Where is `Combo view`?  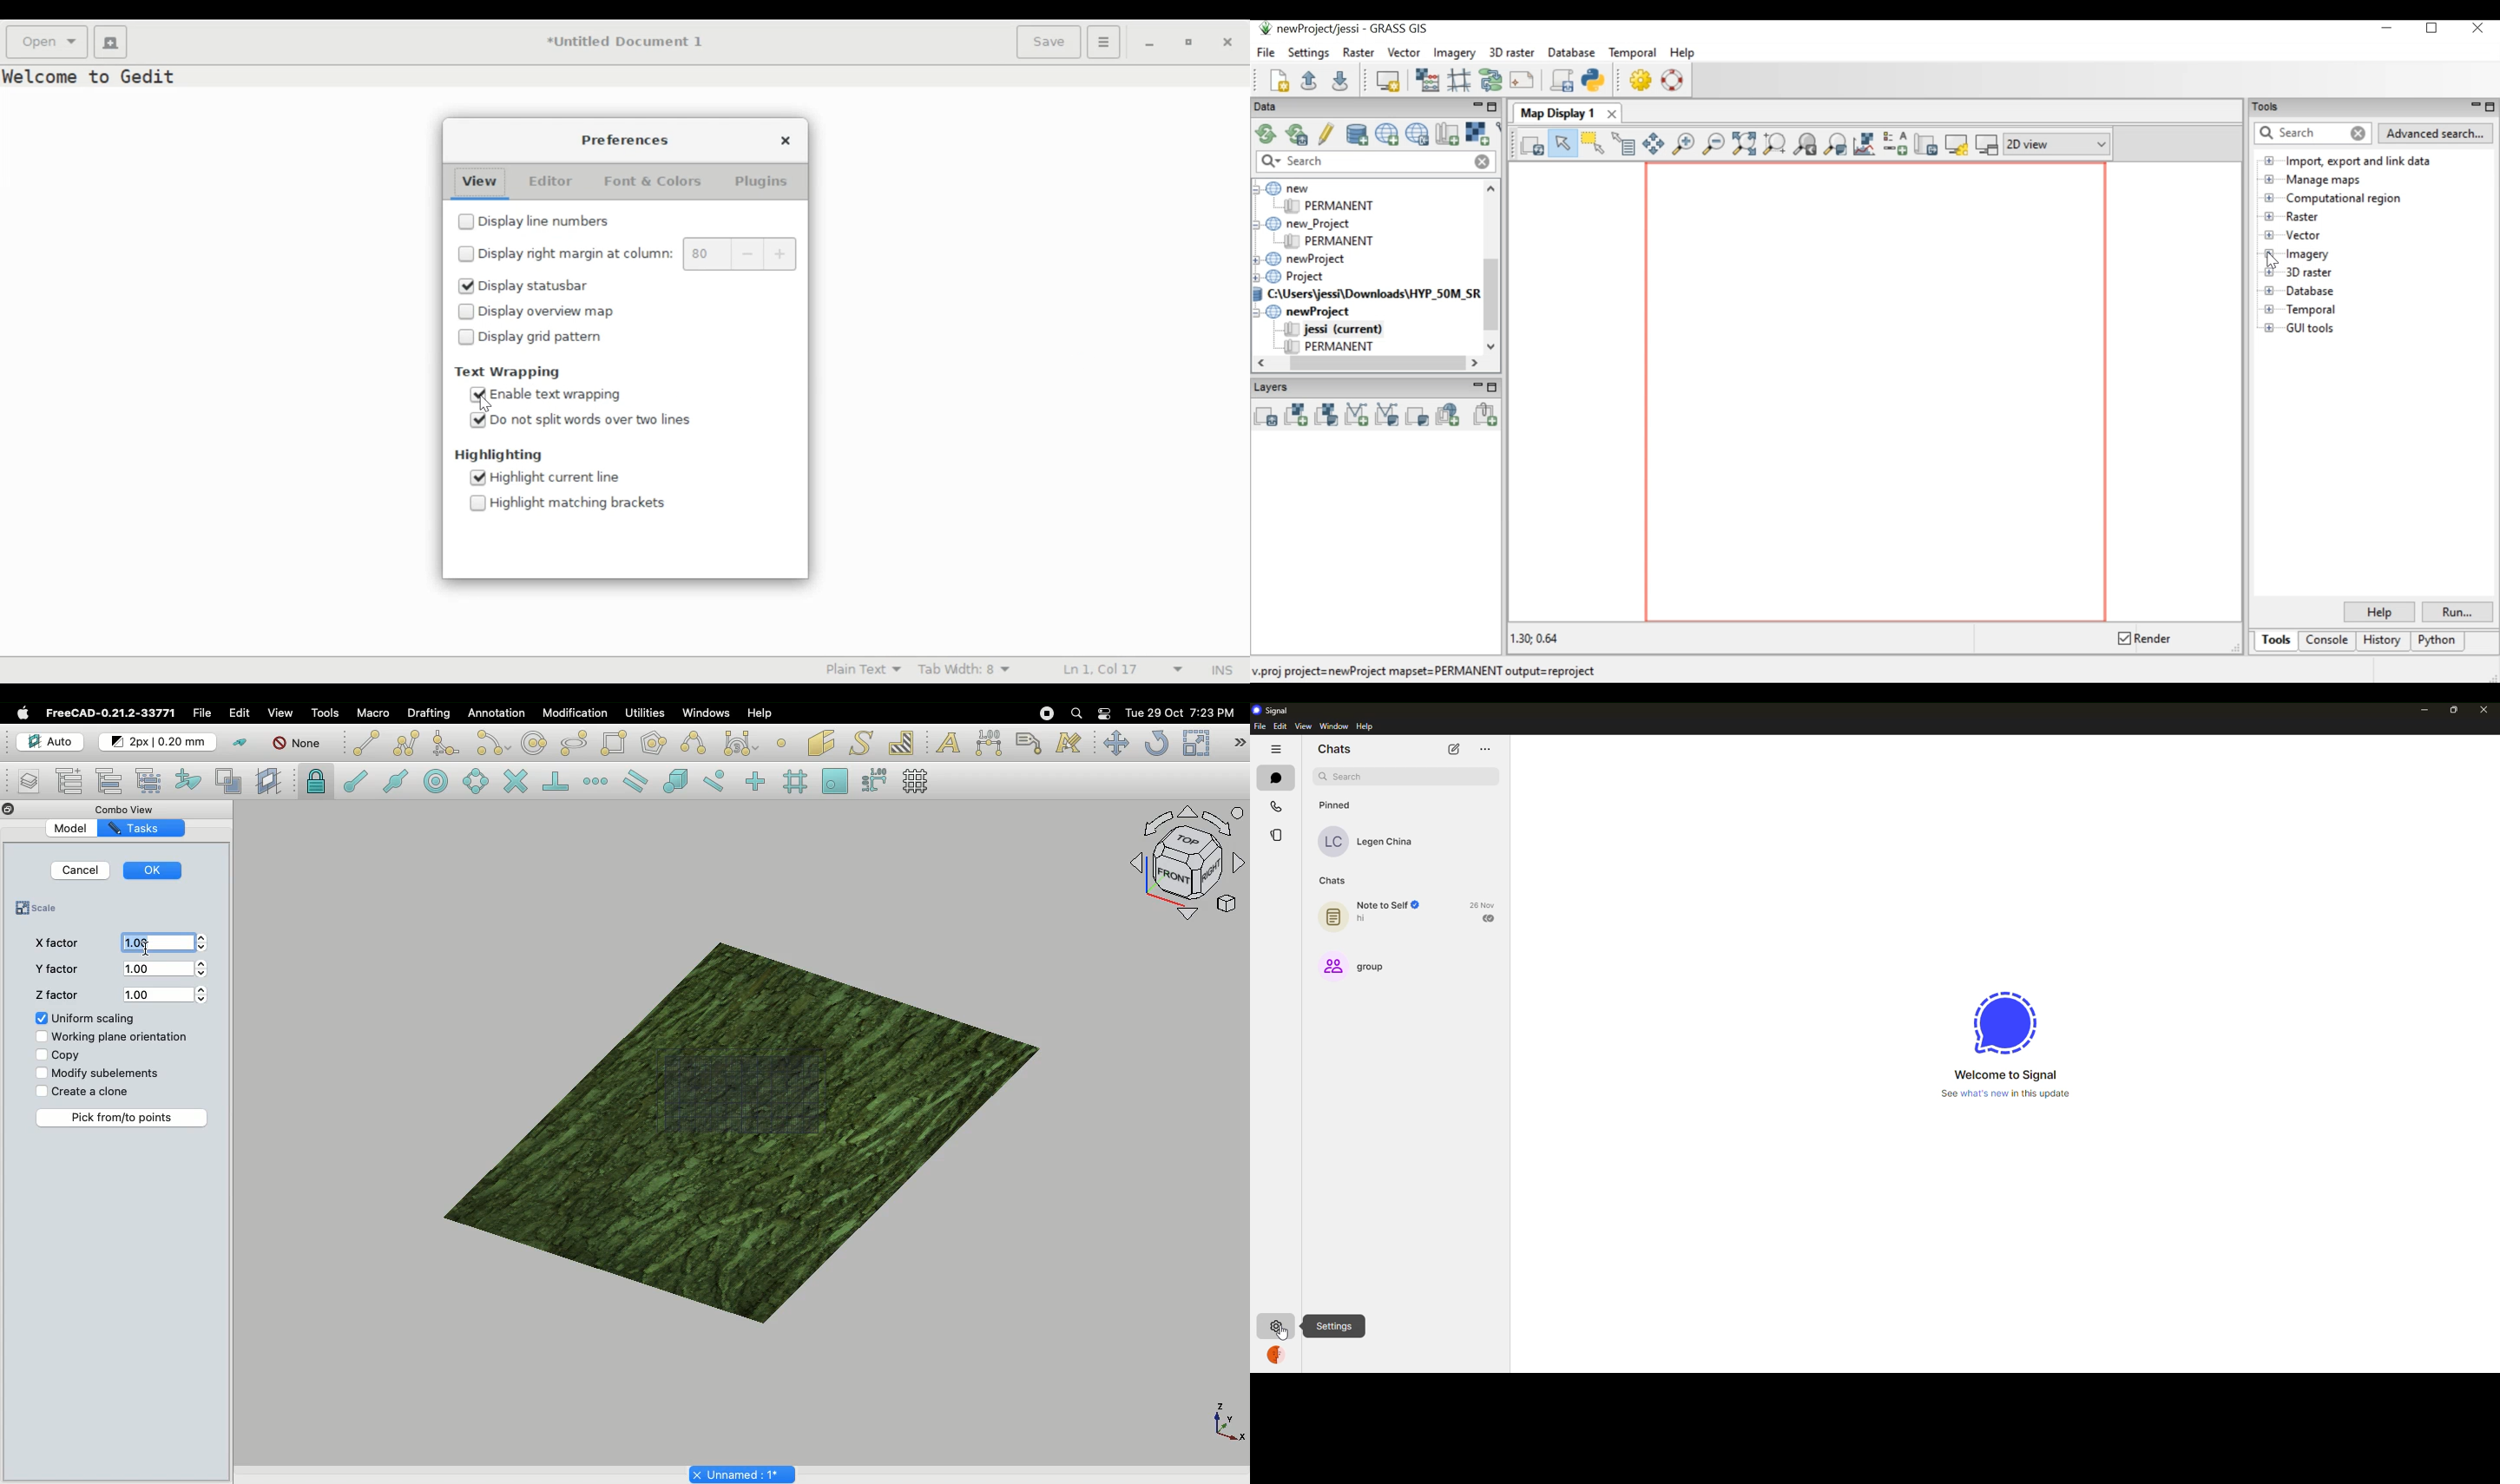 Combo view is located at coordinates (128, 807).